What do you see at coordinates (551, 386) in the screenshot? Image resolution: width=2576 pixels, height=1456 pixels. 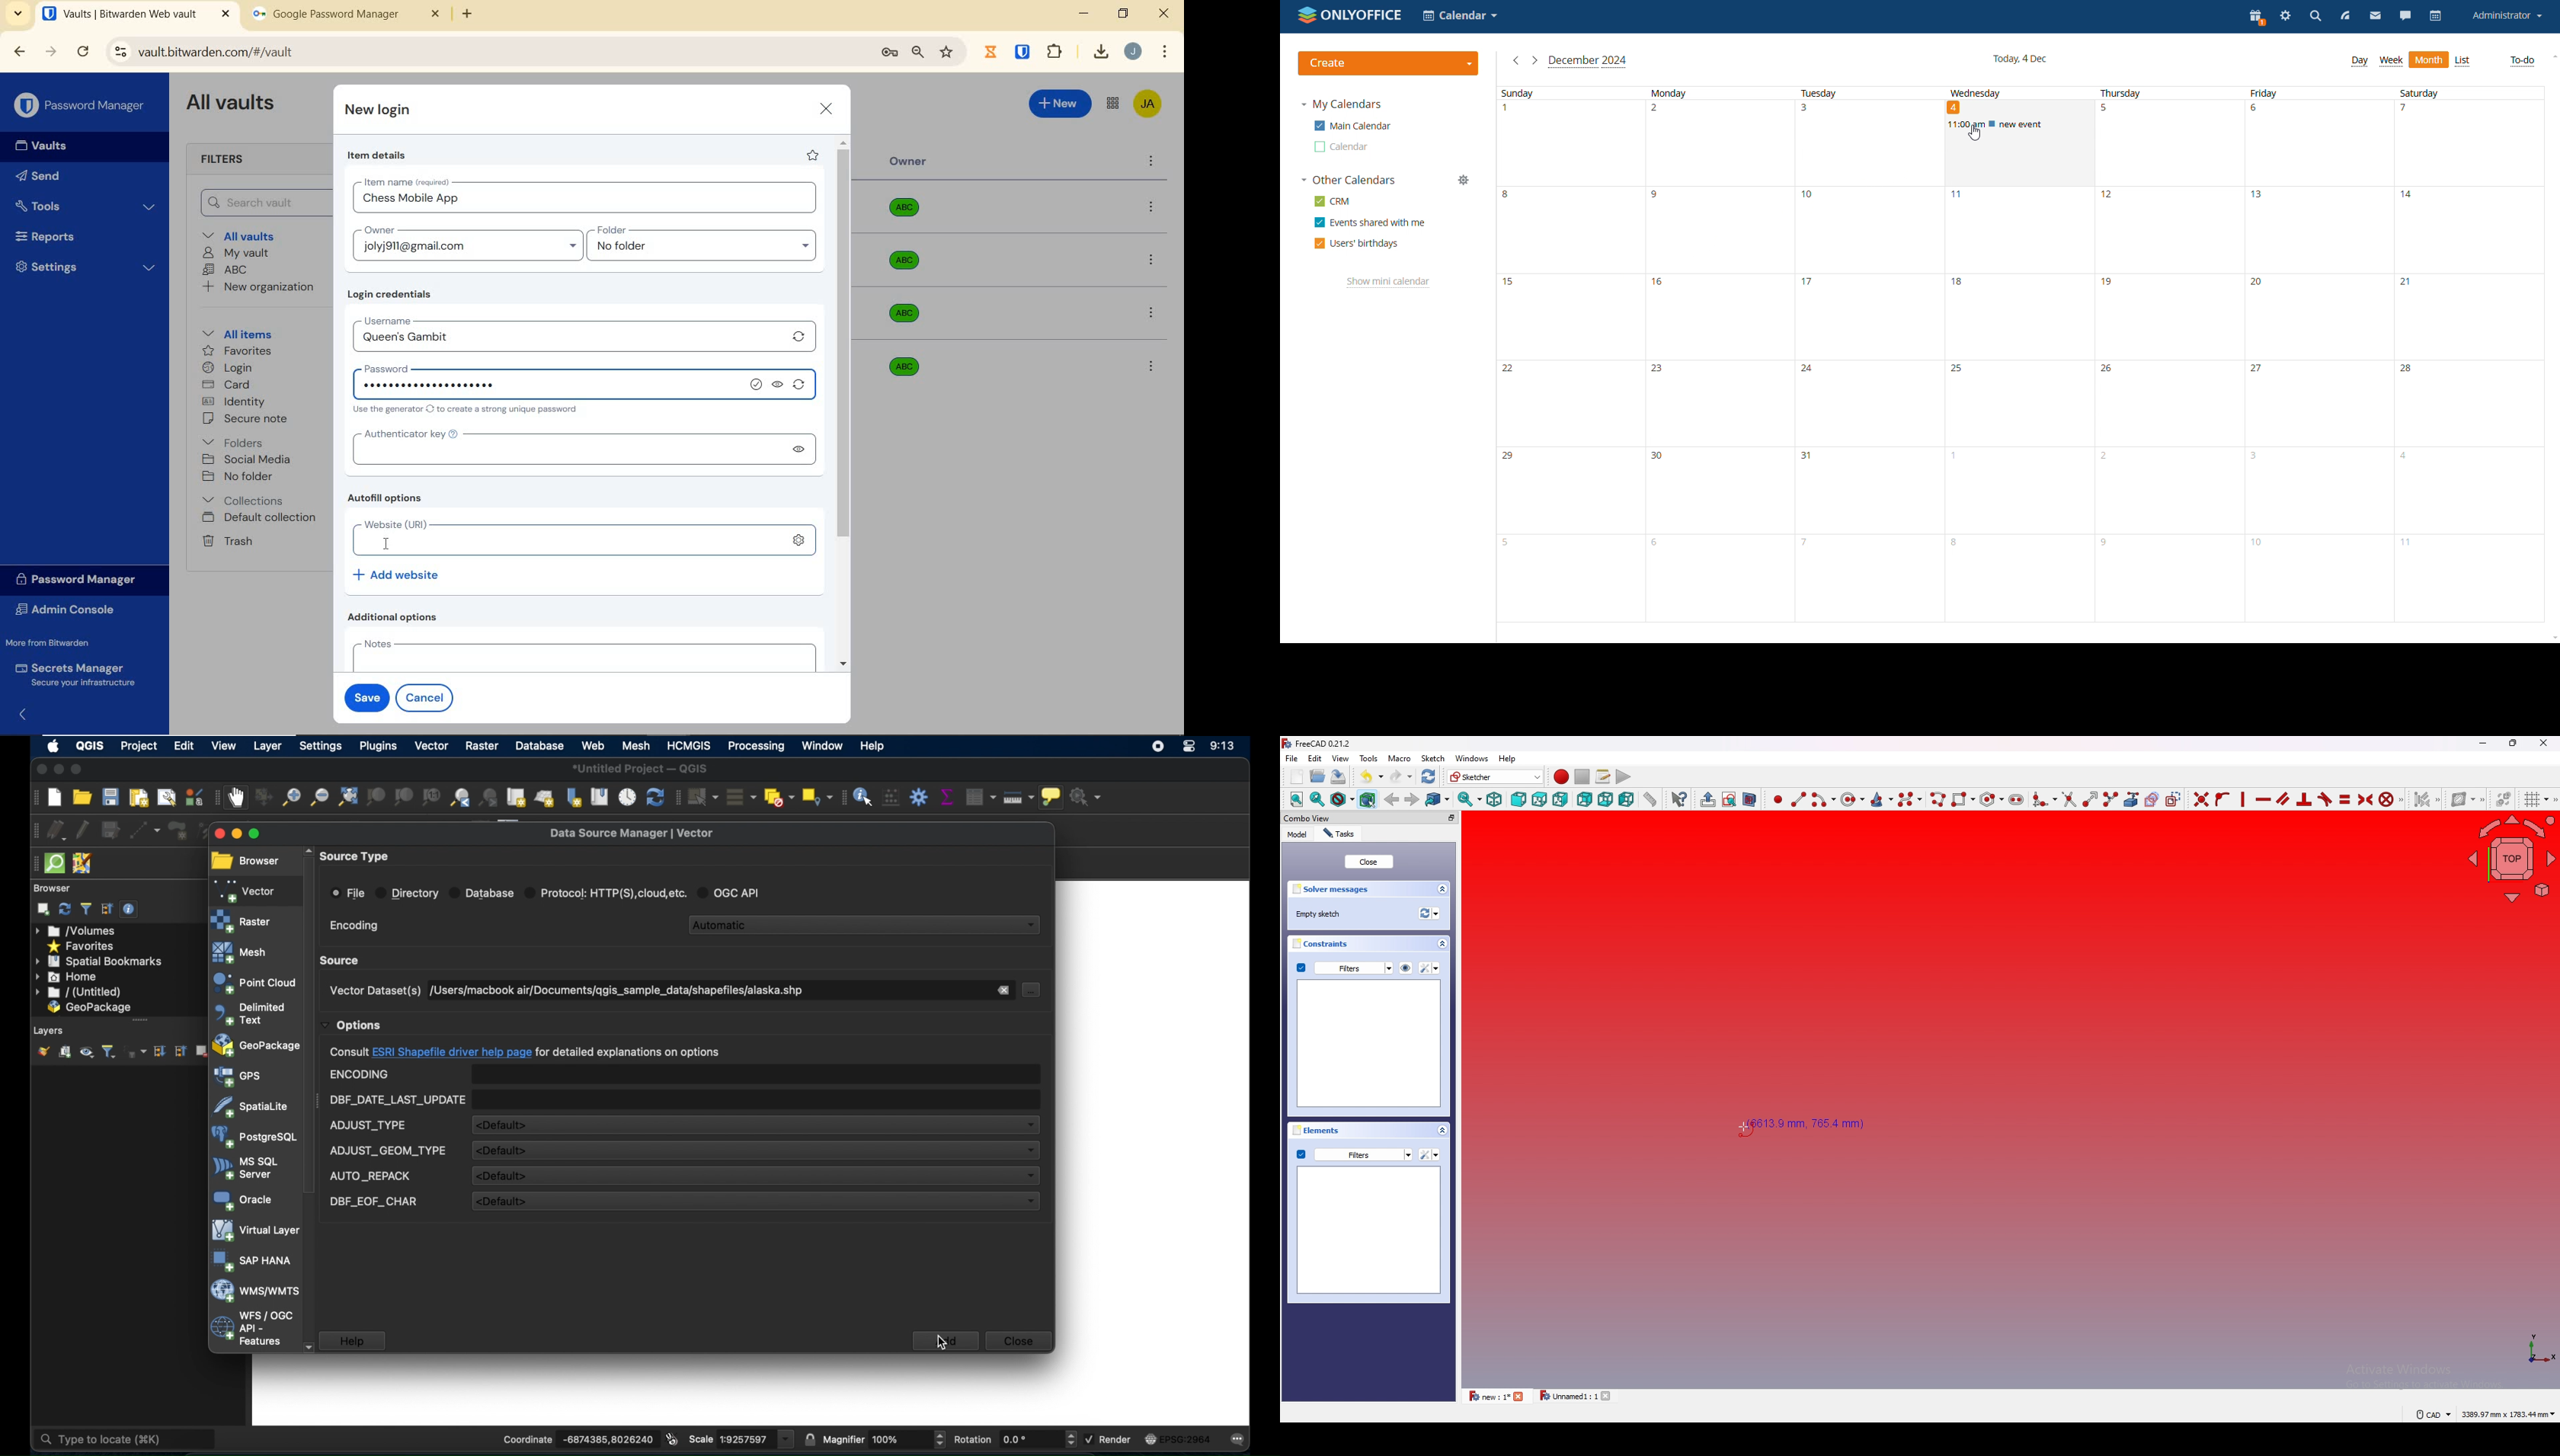 I see `password added` at bounding box center [551, 386].